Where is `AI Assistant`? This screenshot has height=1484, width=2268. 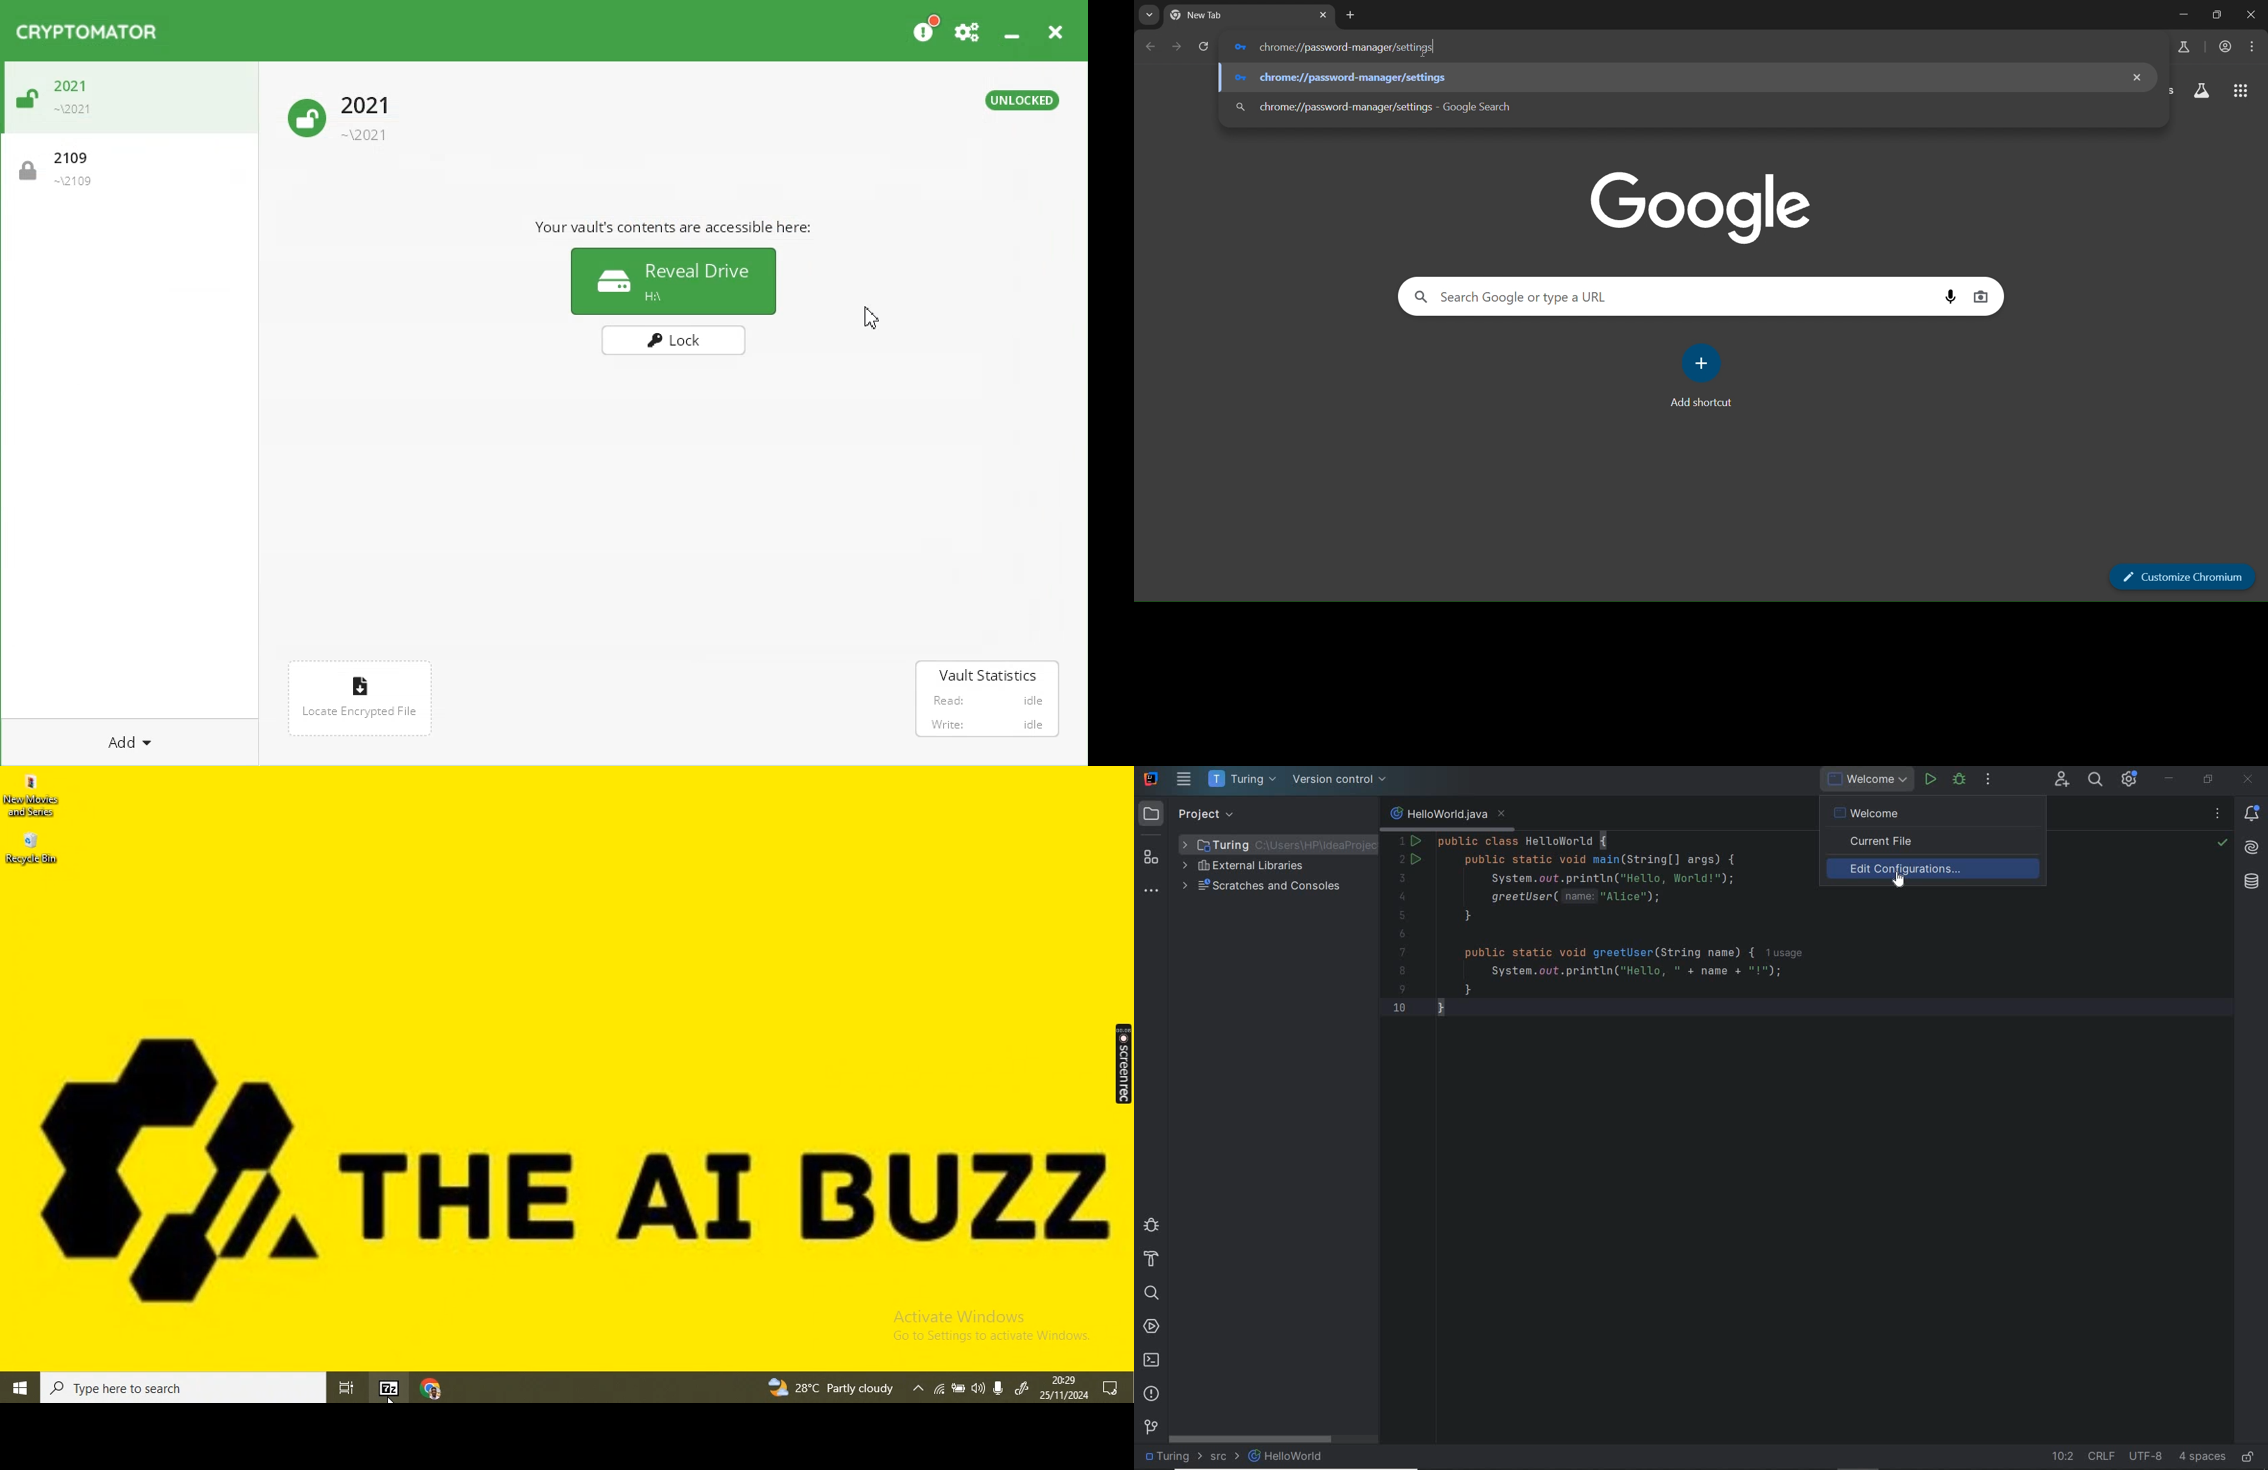
AI Assistant is located at coordinates (2252, 850).